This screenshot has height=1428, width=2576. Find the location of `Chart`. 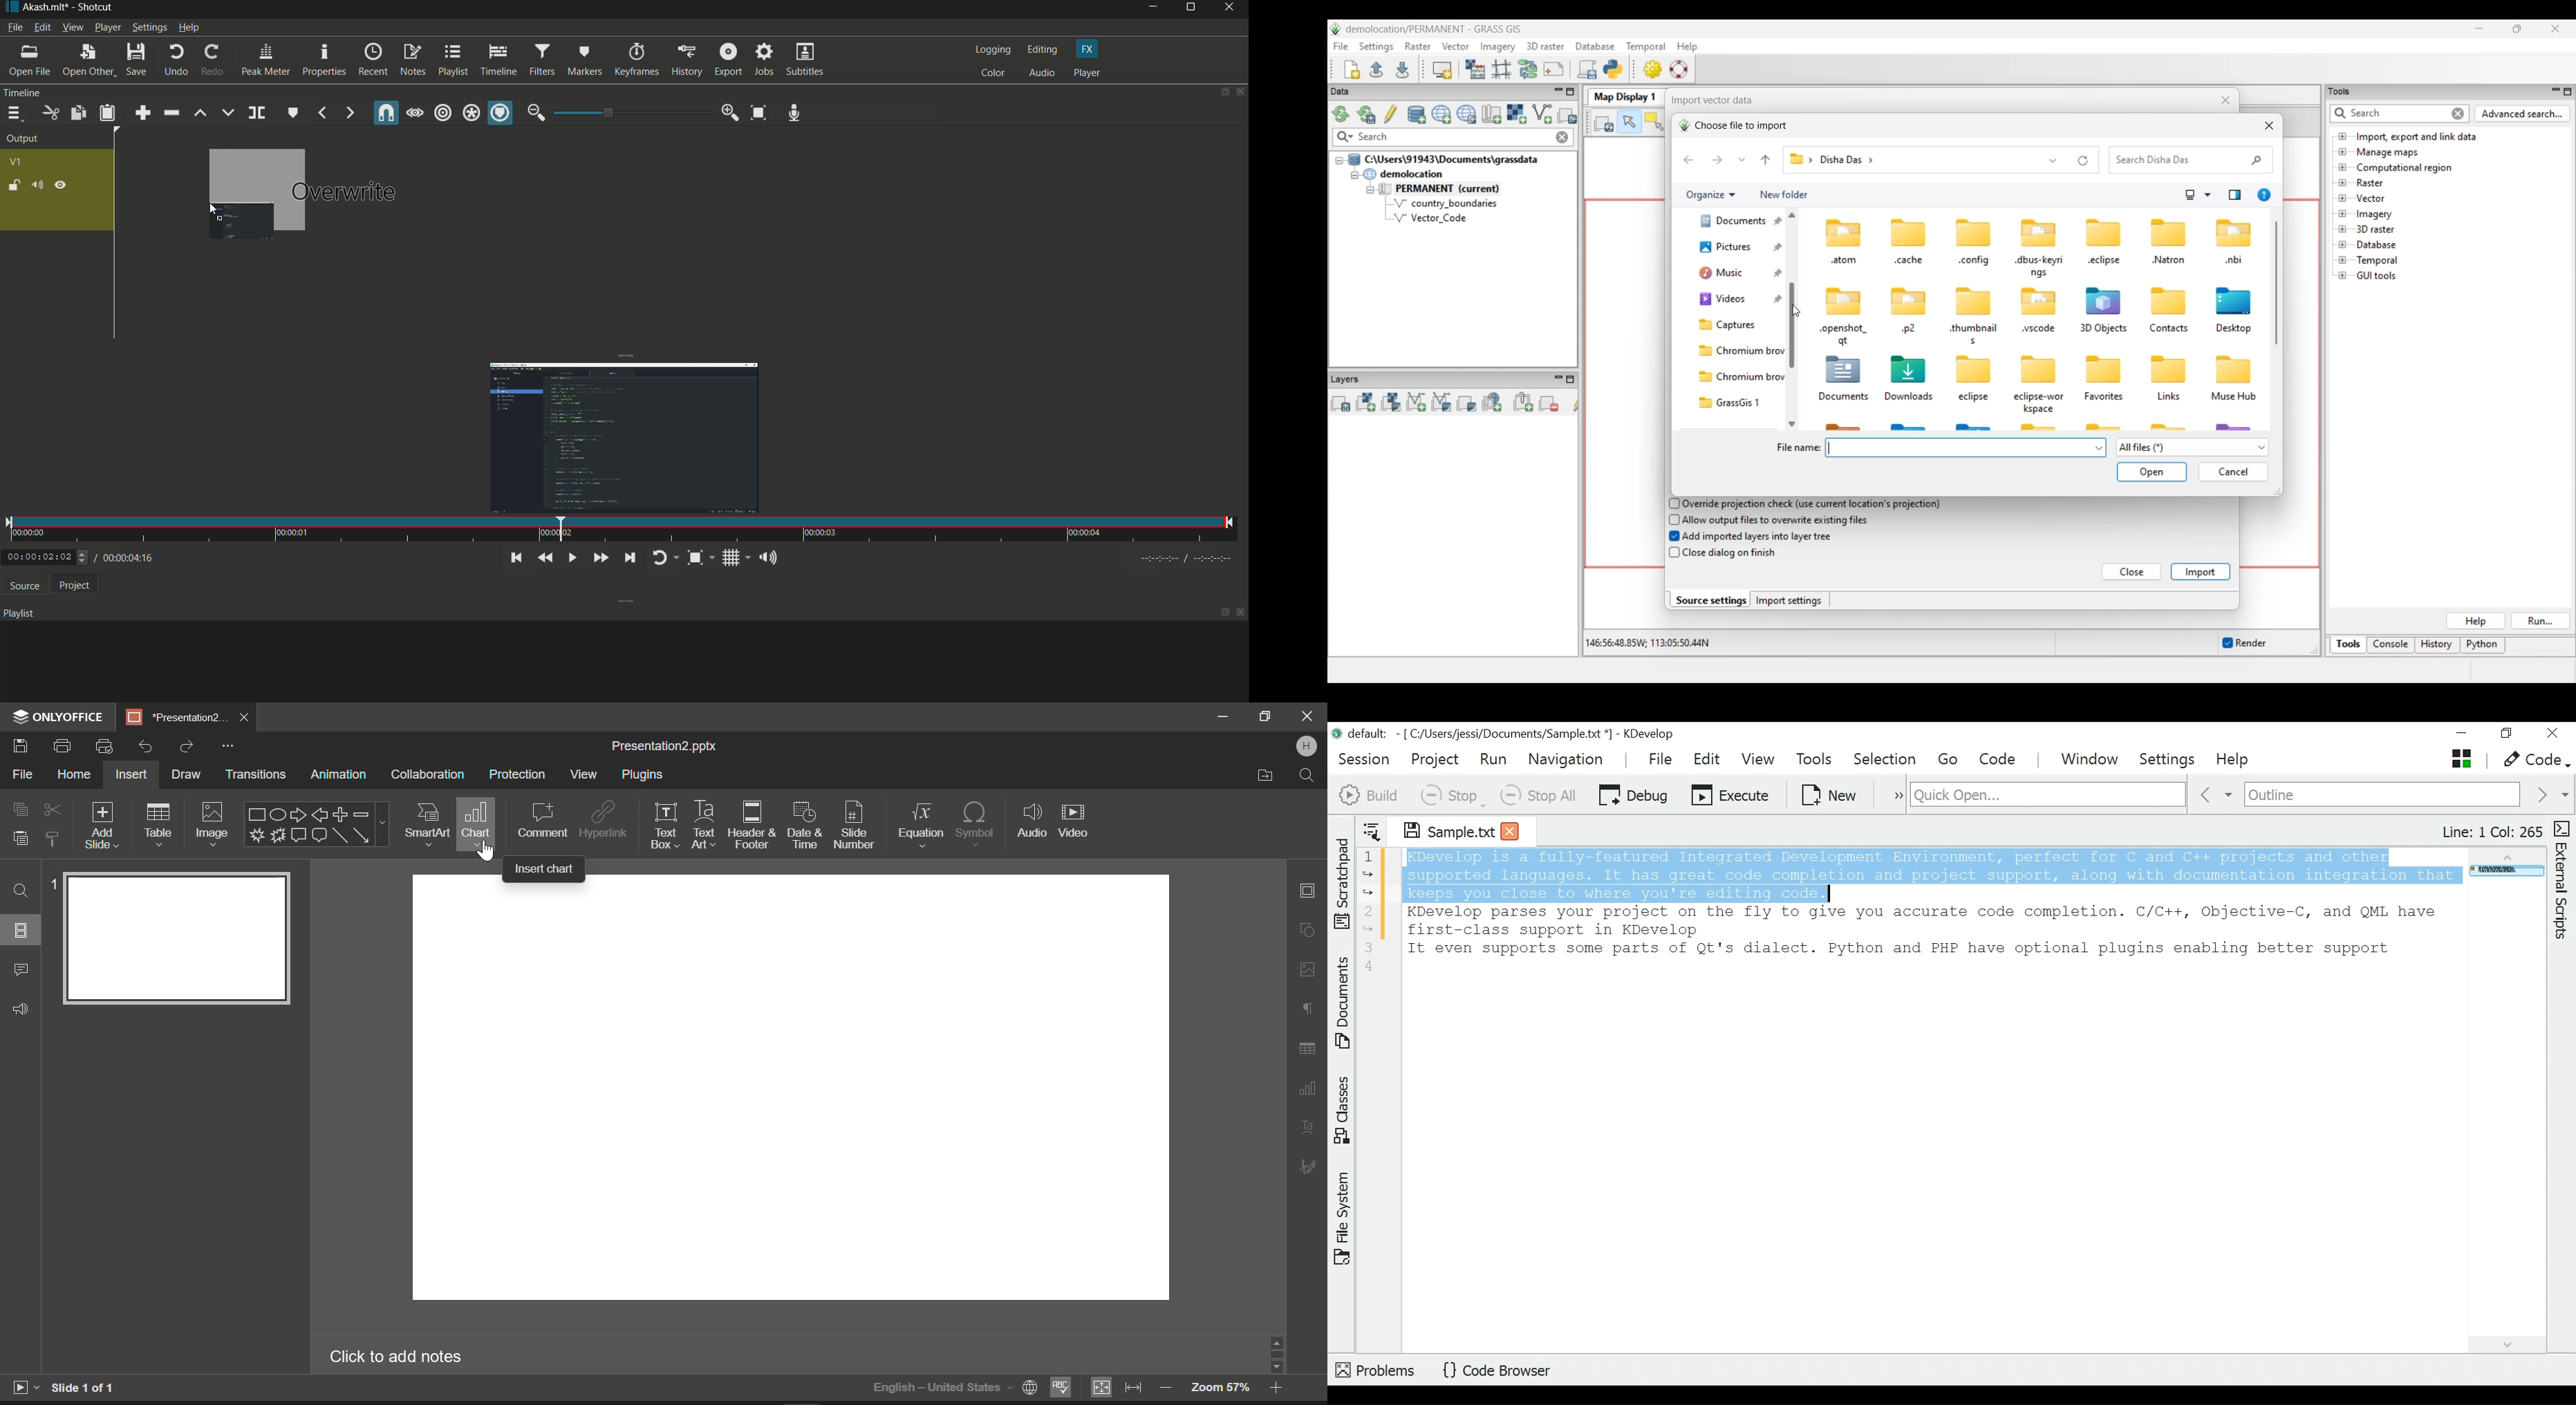

Chart is located at coordinates (476, 824).